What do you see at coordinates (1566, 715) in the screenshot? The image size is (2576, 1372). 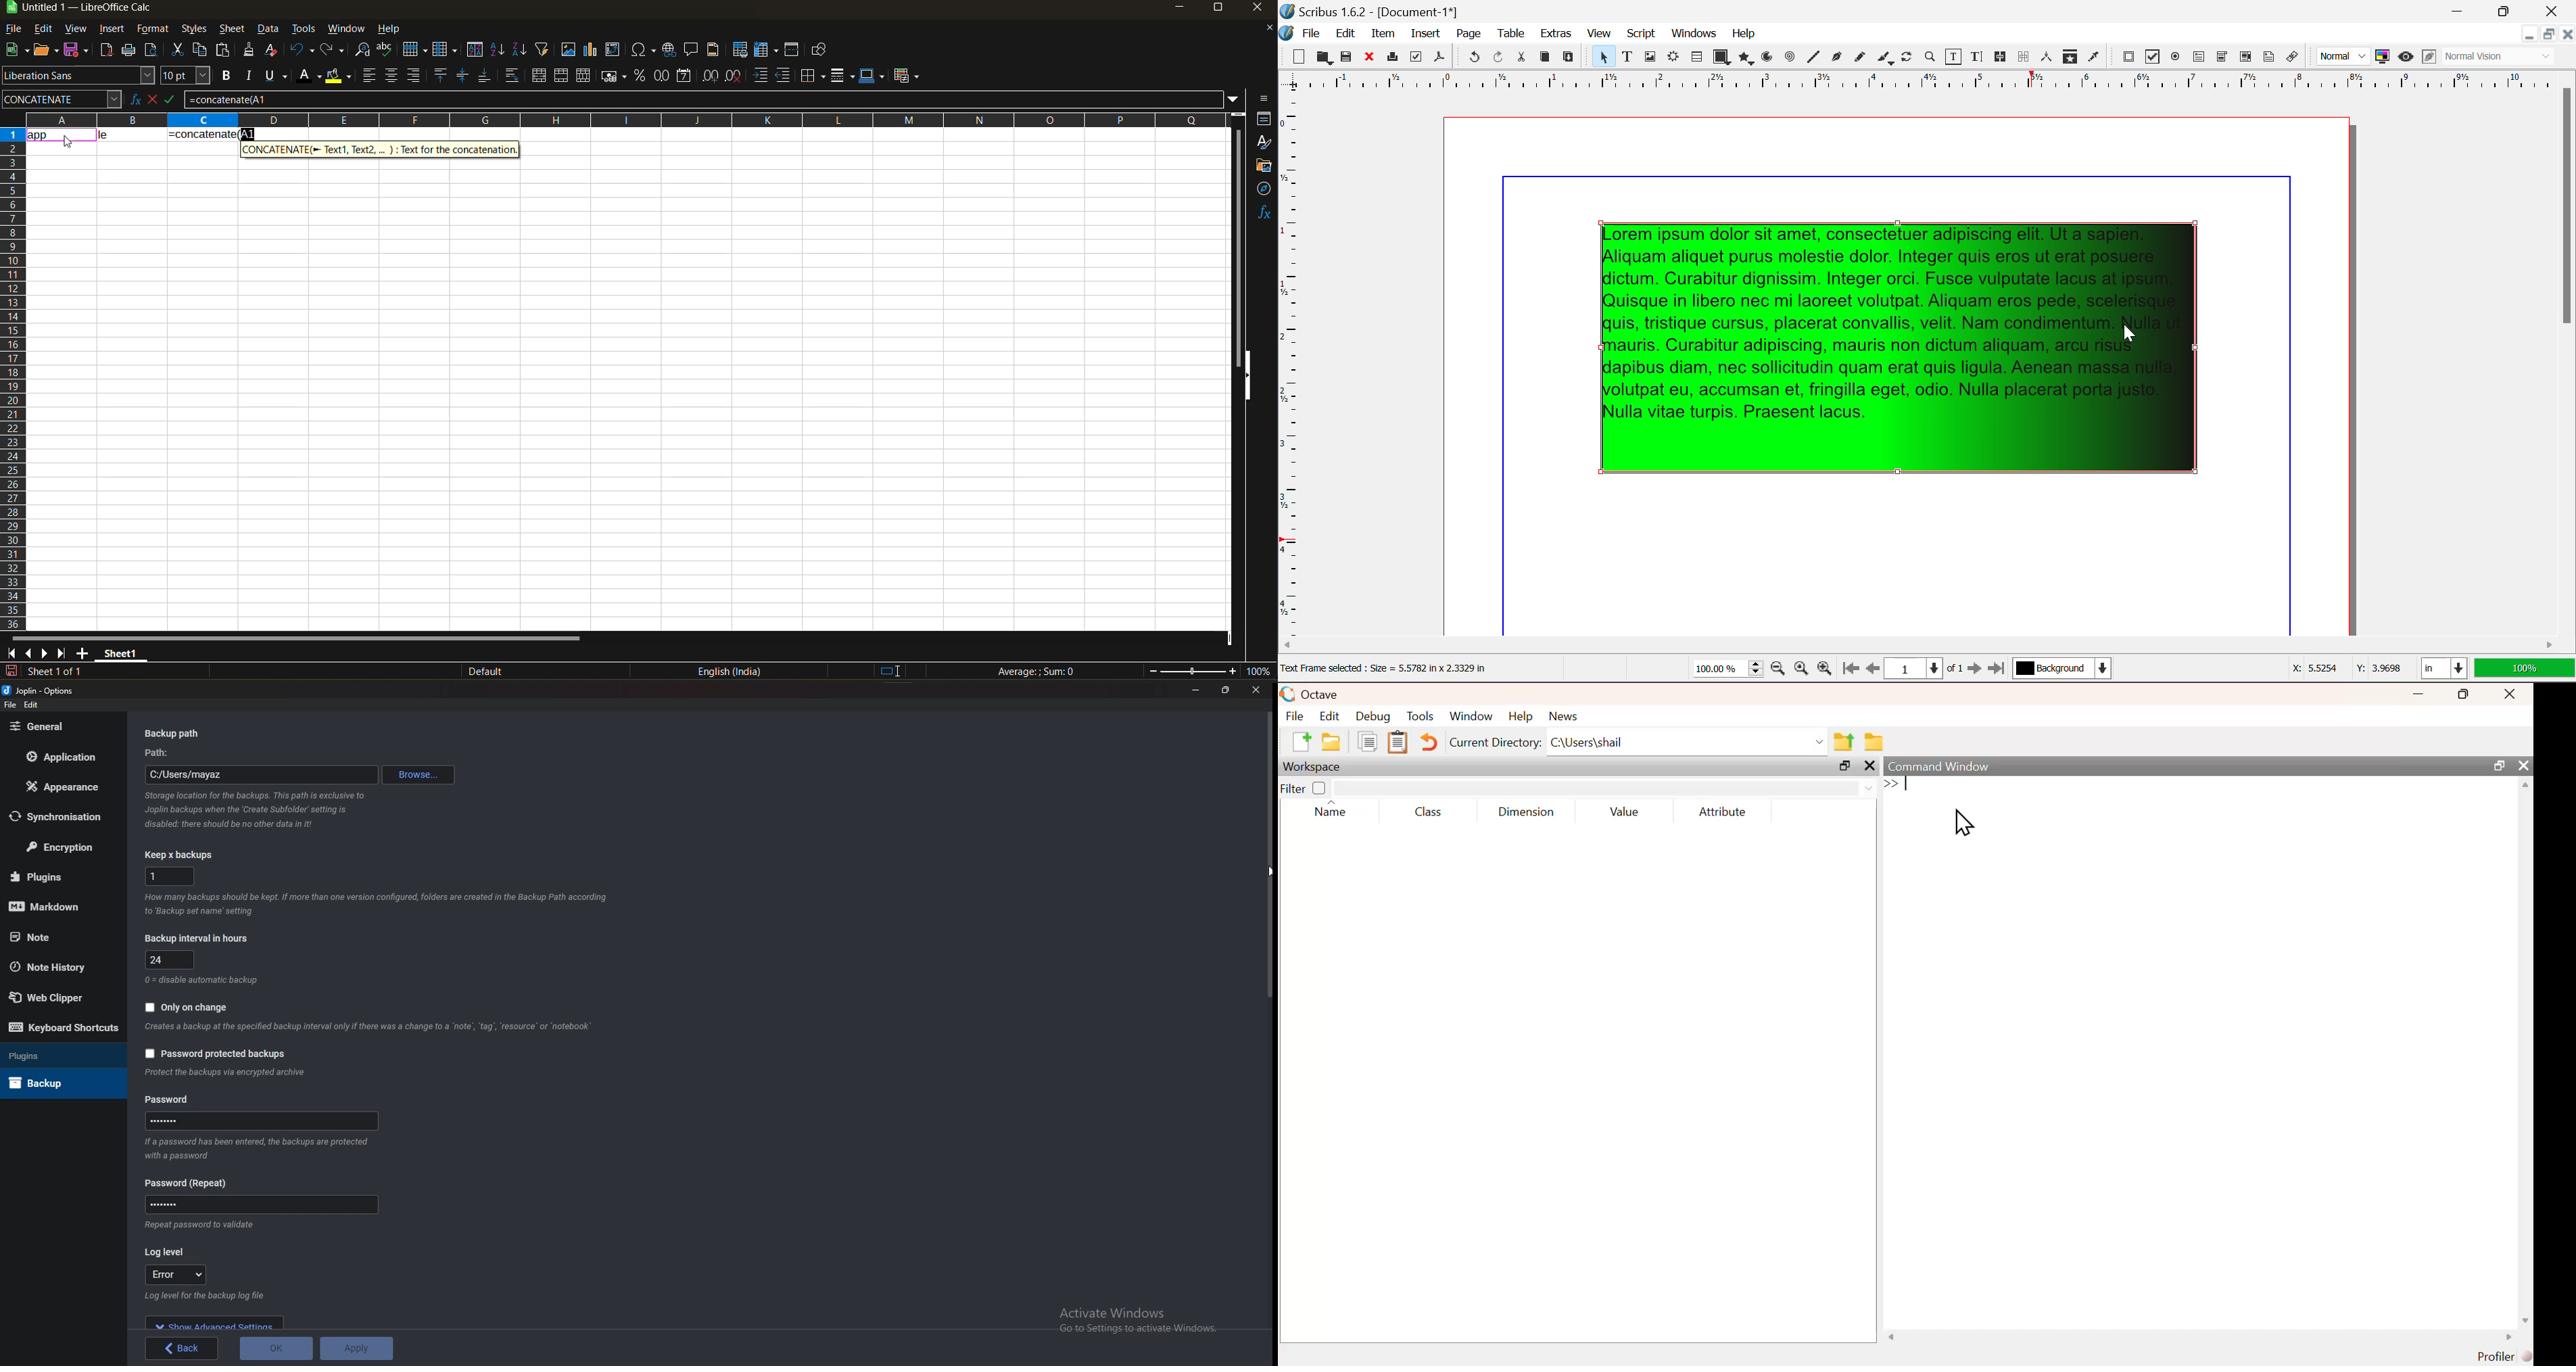 I see `news` at bounding box center [1566, 715].